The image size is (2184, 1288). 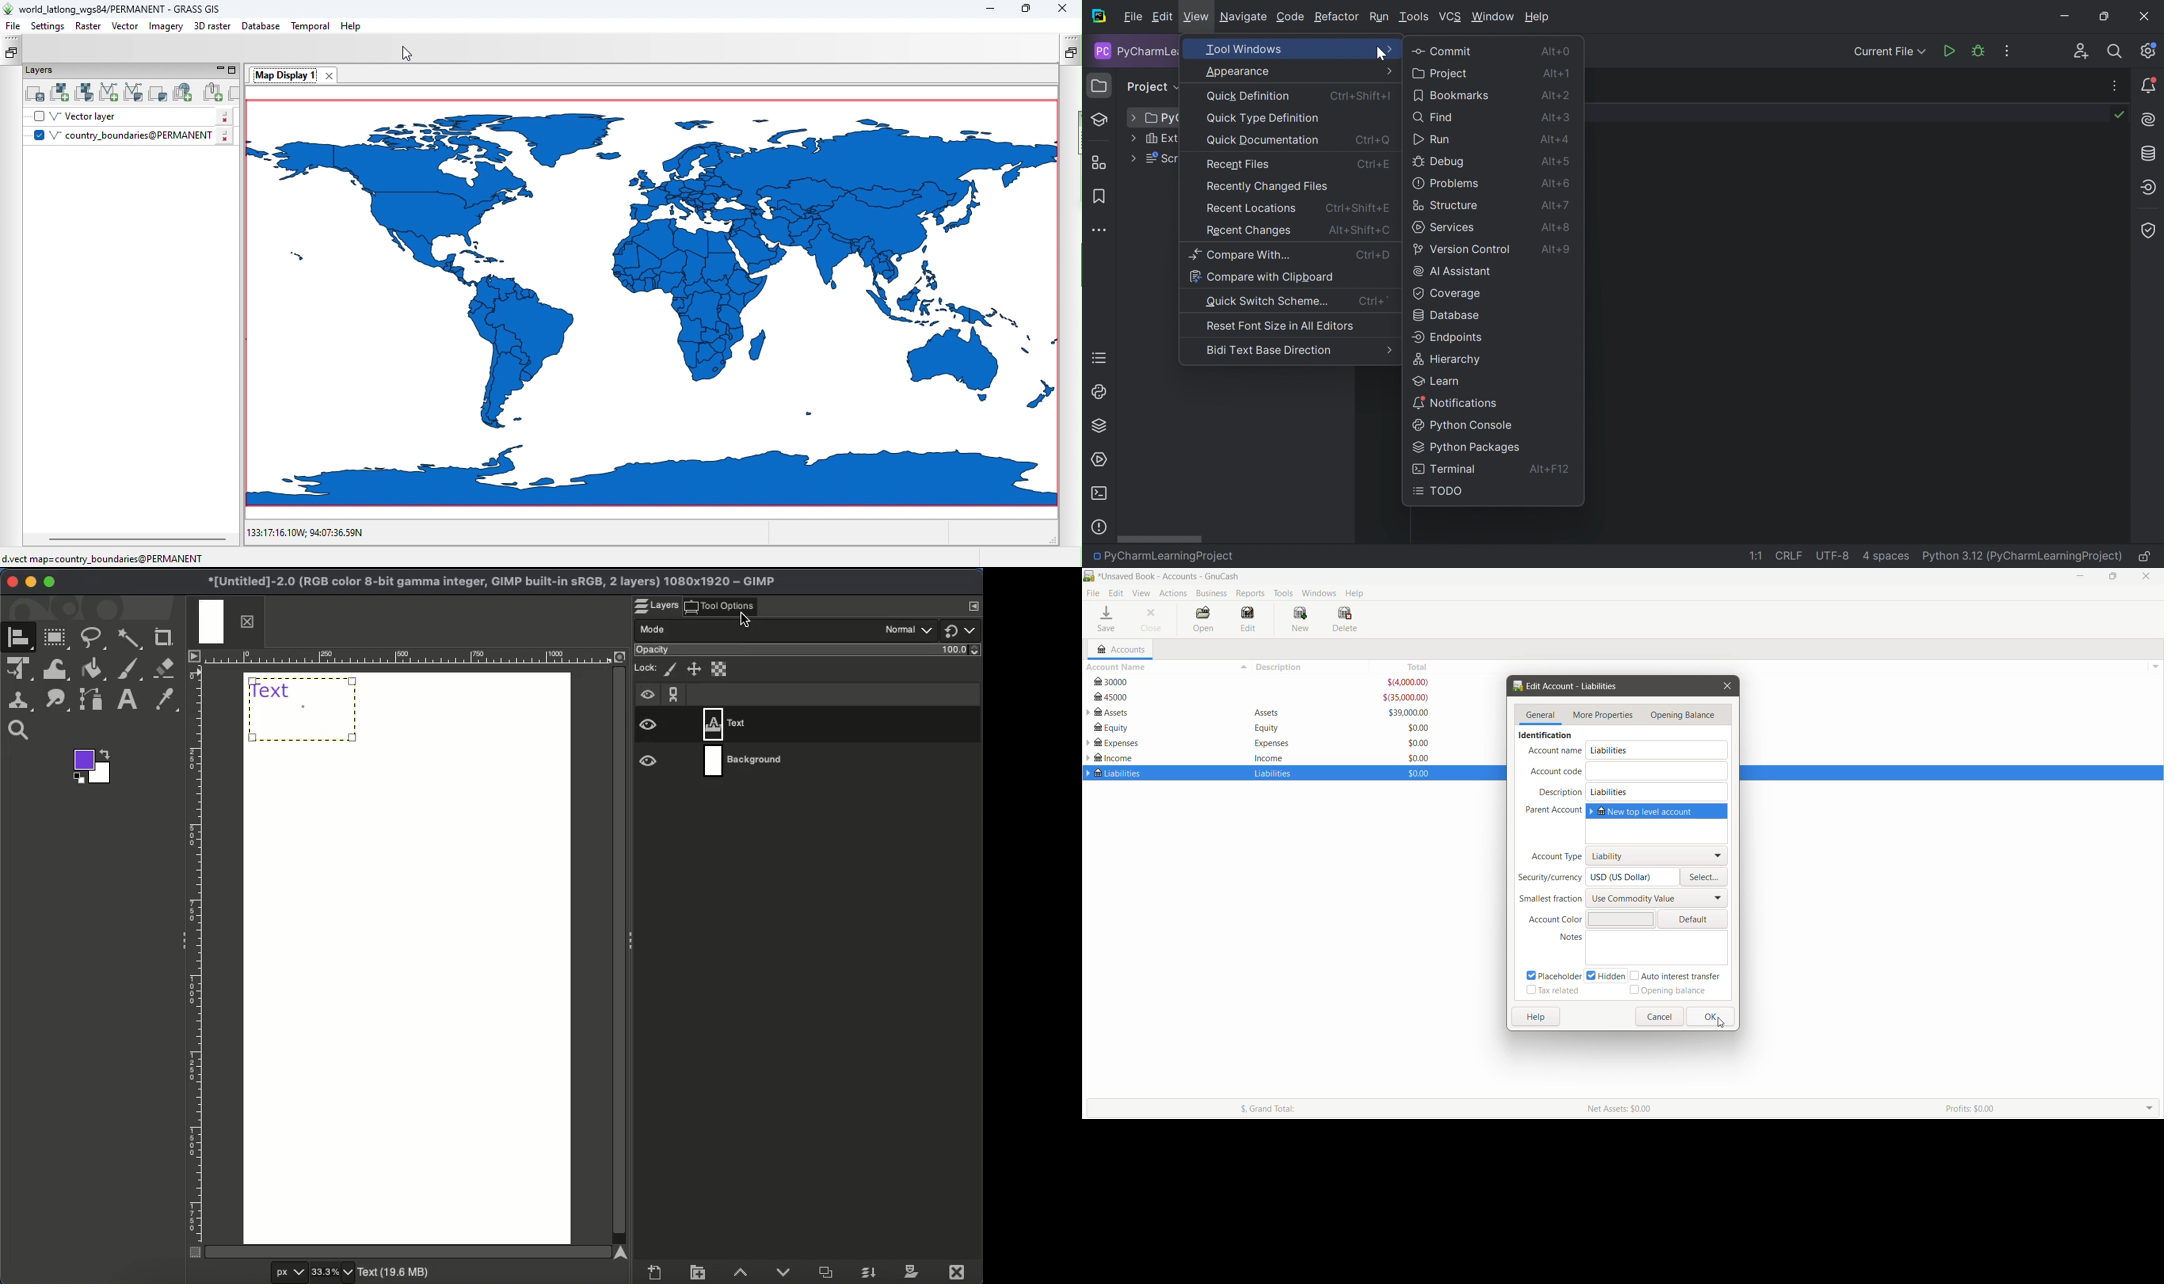 I want to click on Auto interest transfer - click to enable/disable, so click(x=1680, y=975).